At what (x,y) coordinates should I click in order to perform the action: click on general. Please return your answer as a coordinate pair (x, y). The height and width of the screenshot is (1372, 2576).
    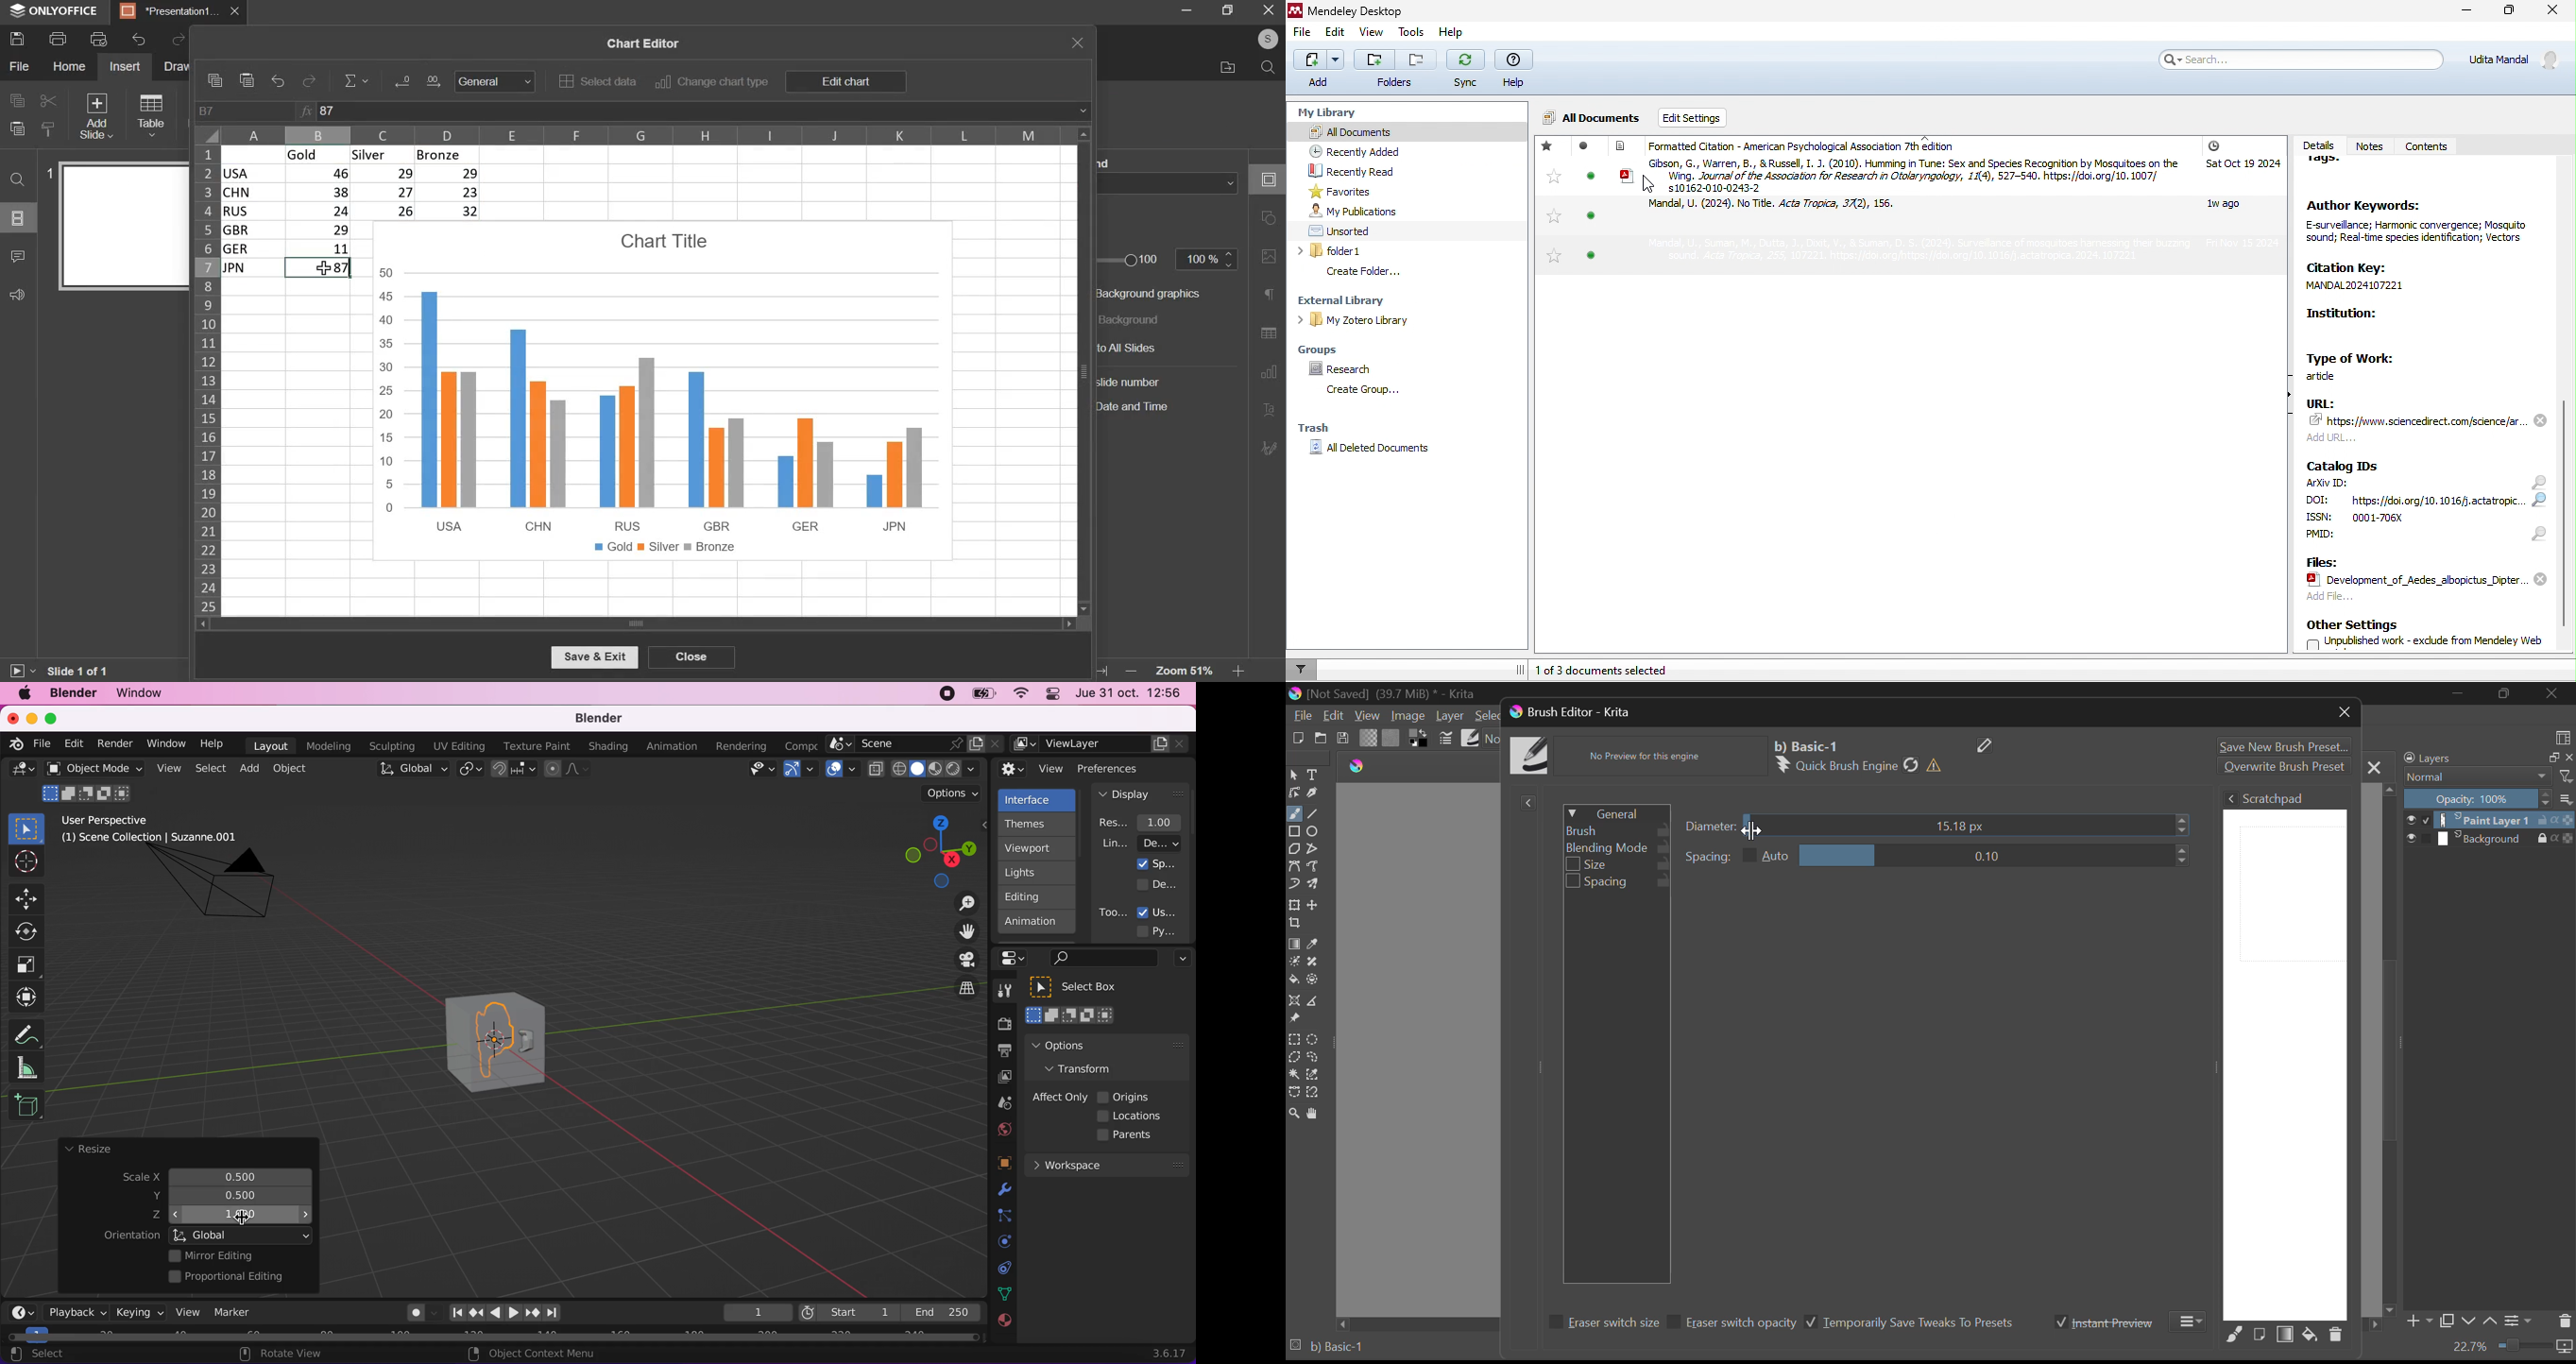
    Looking at the image, I should click on (494, 82).